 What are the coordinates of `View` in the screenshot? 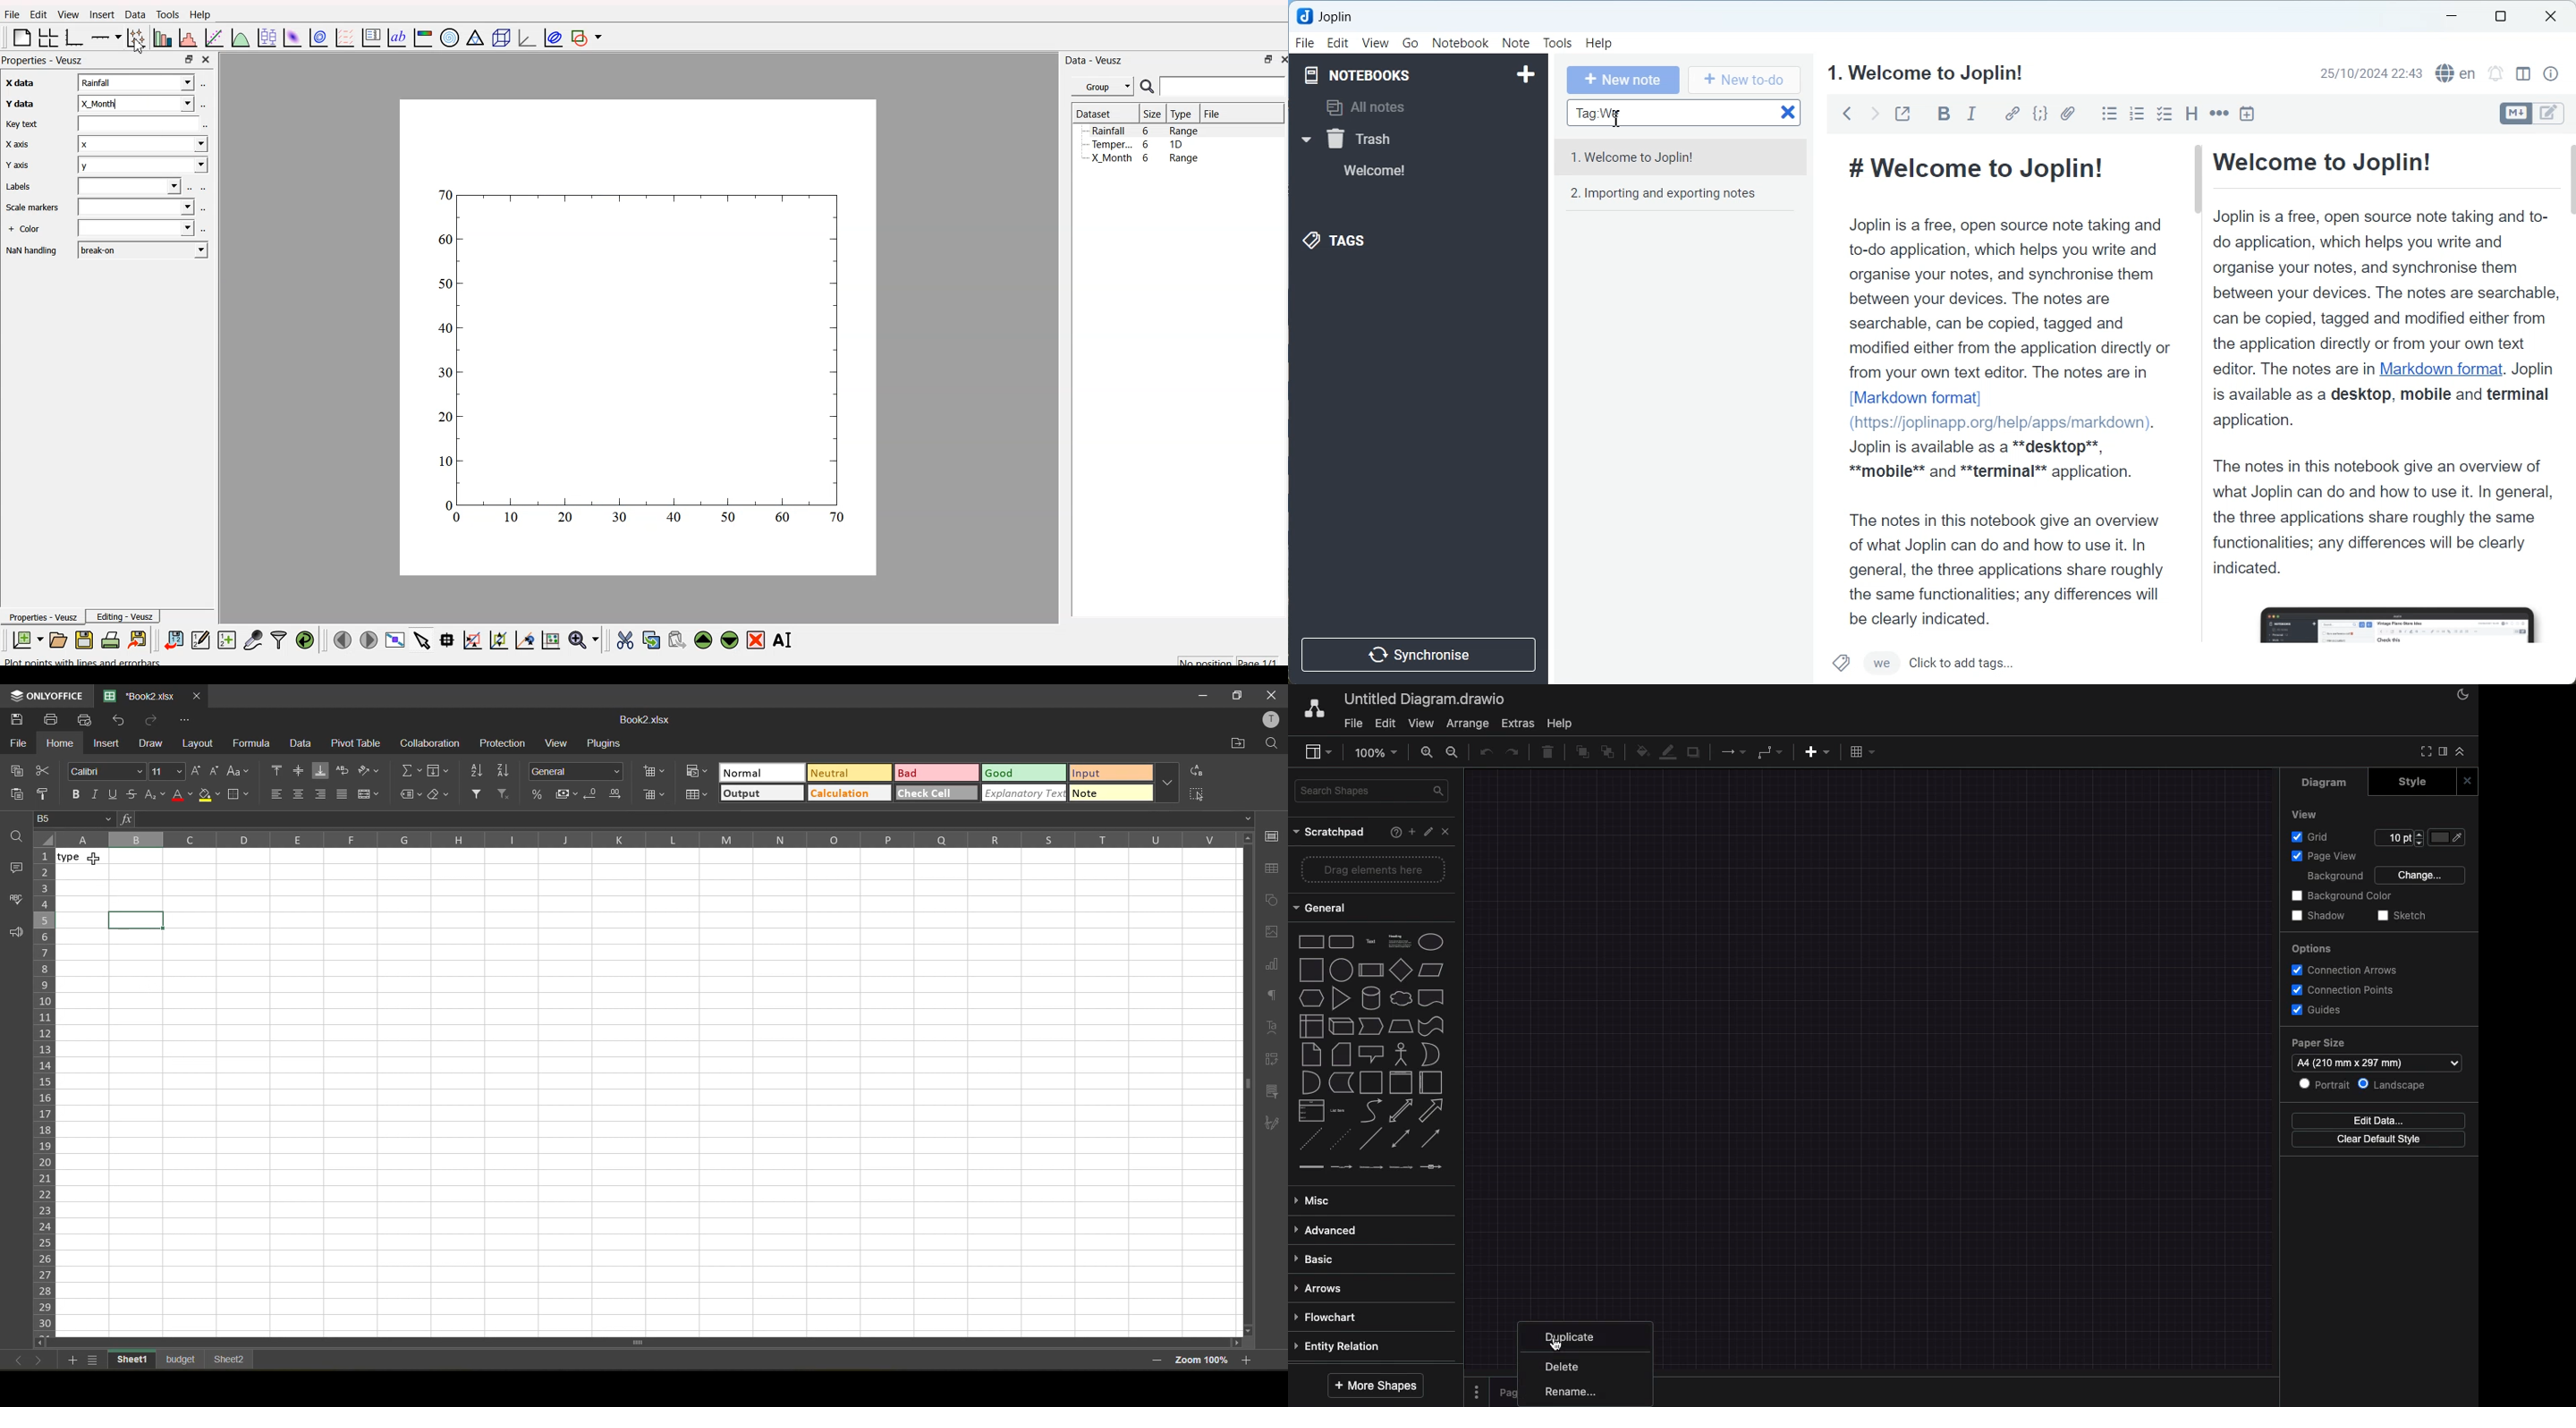 It's located at (1375, 43).